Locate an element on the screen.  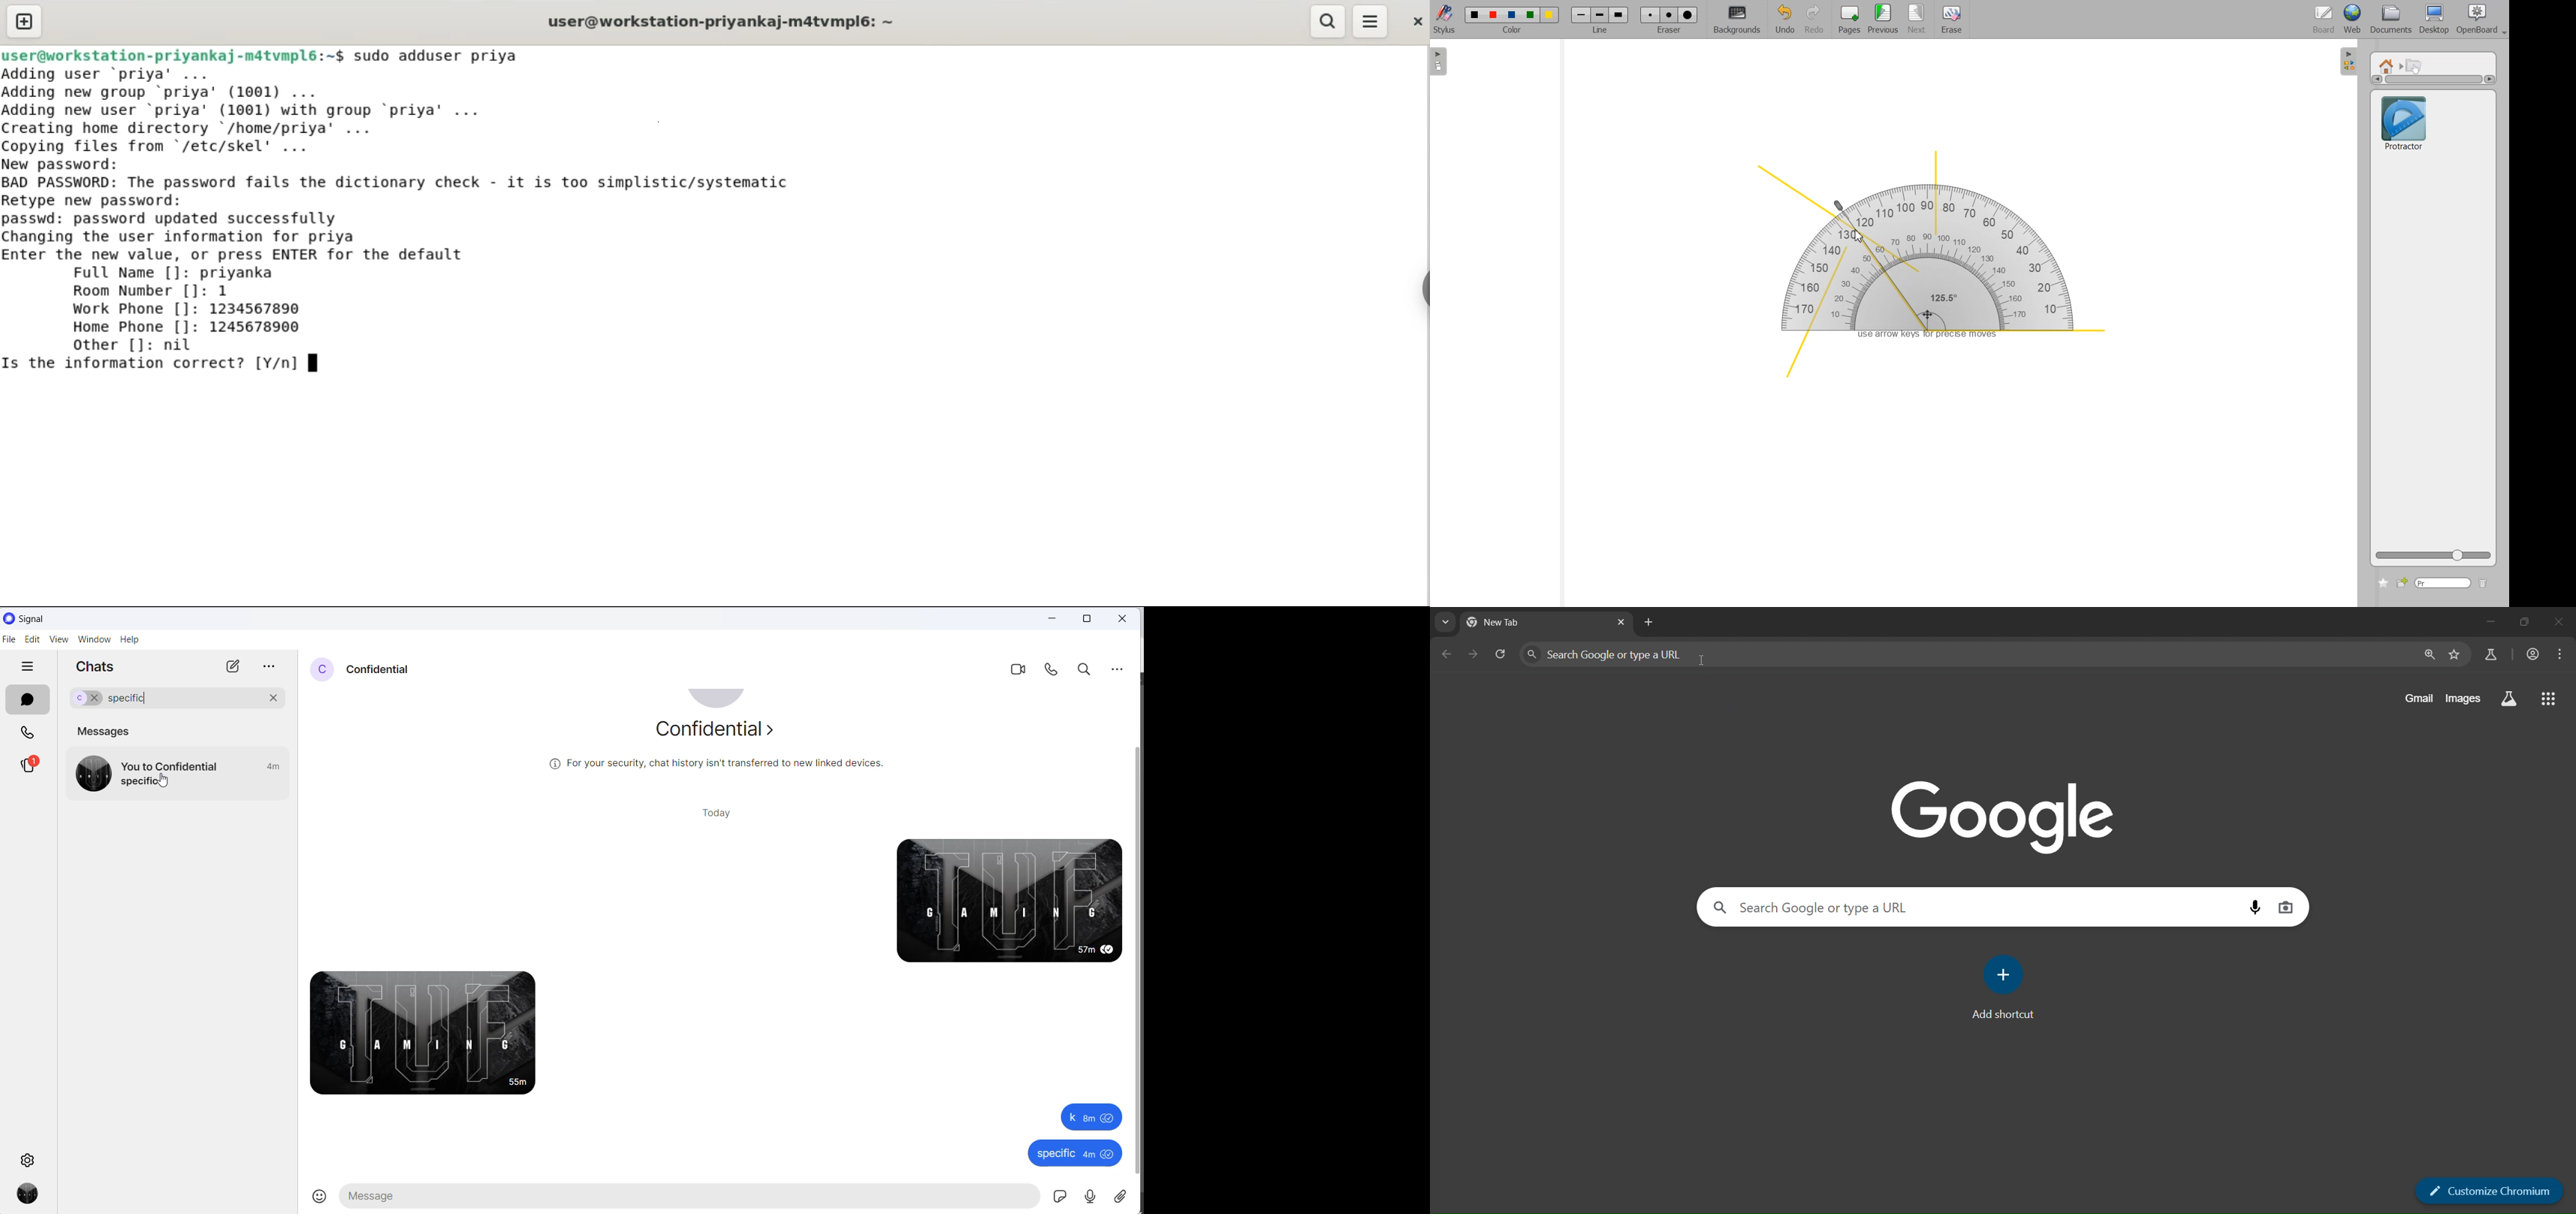
stories is located at coordinates (29, 766).